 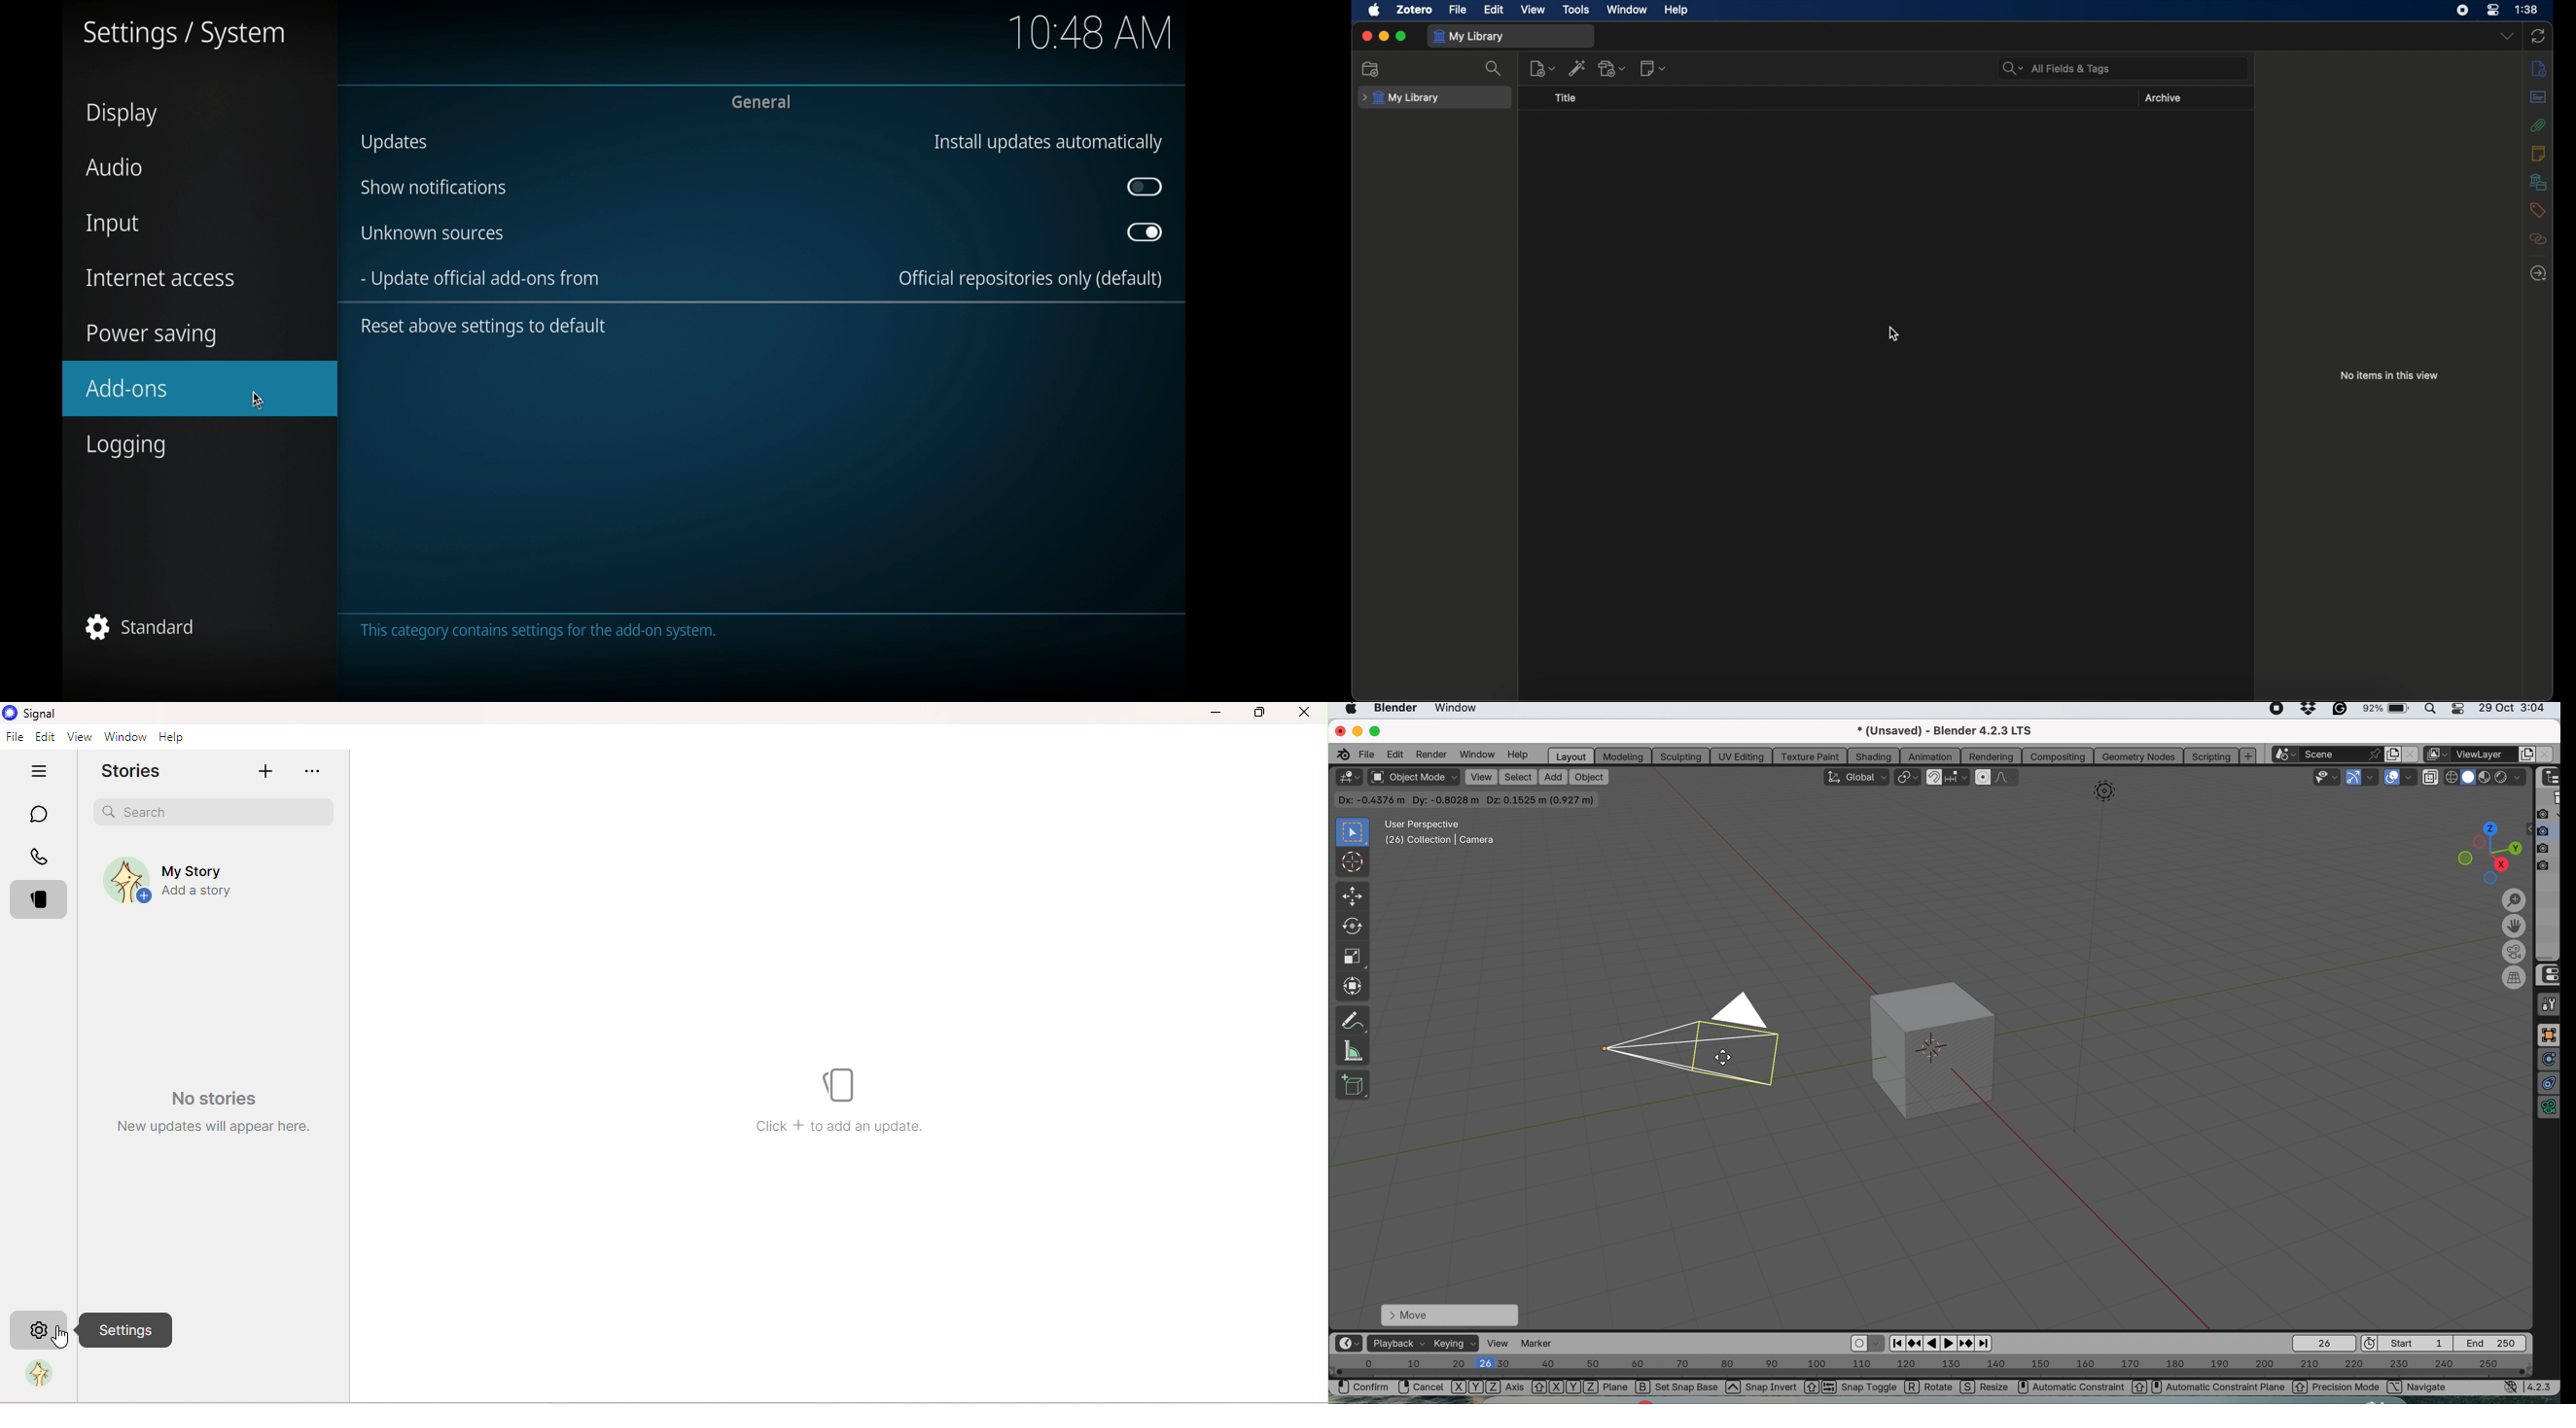 What do you see at coordinates (2550, 799) in the screenshot?
I see `scene collection` at bounding box center [2550, 799].